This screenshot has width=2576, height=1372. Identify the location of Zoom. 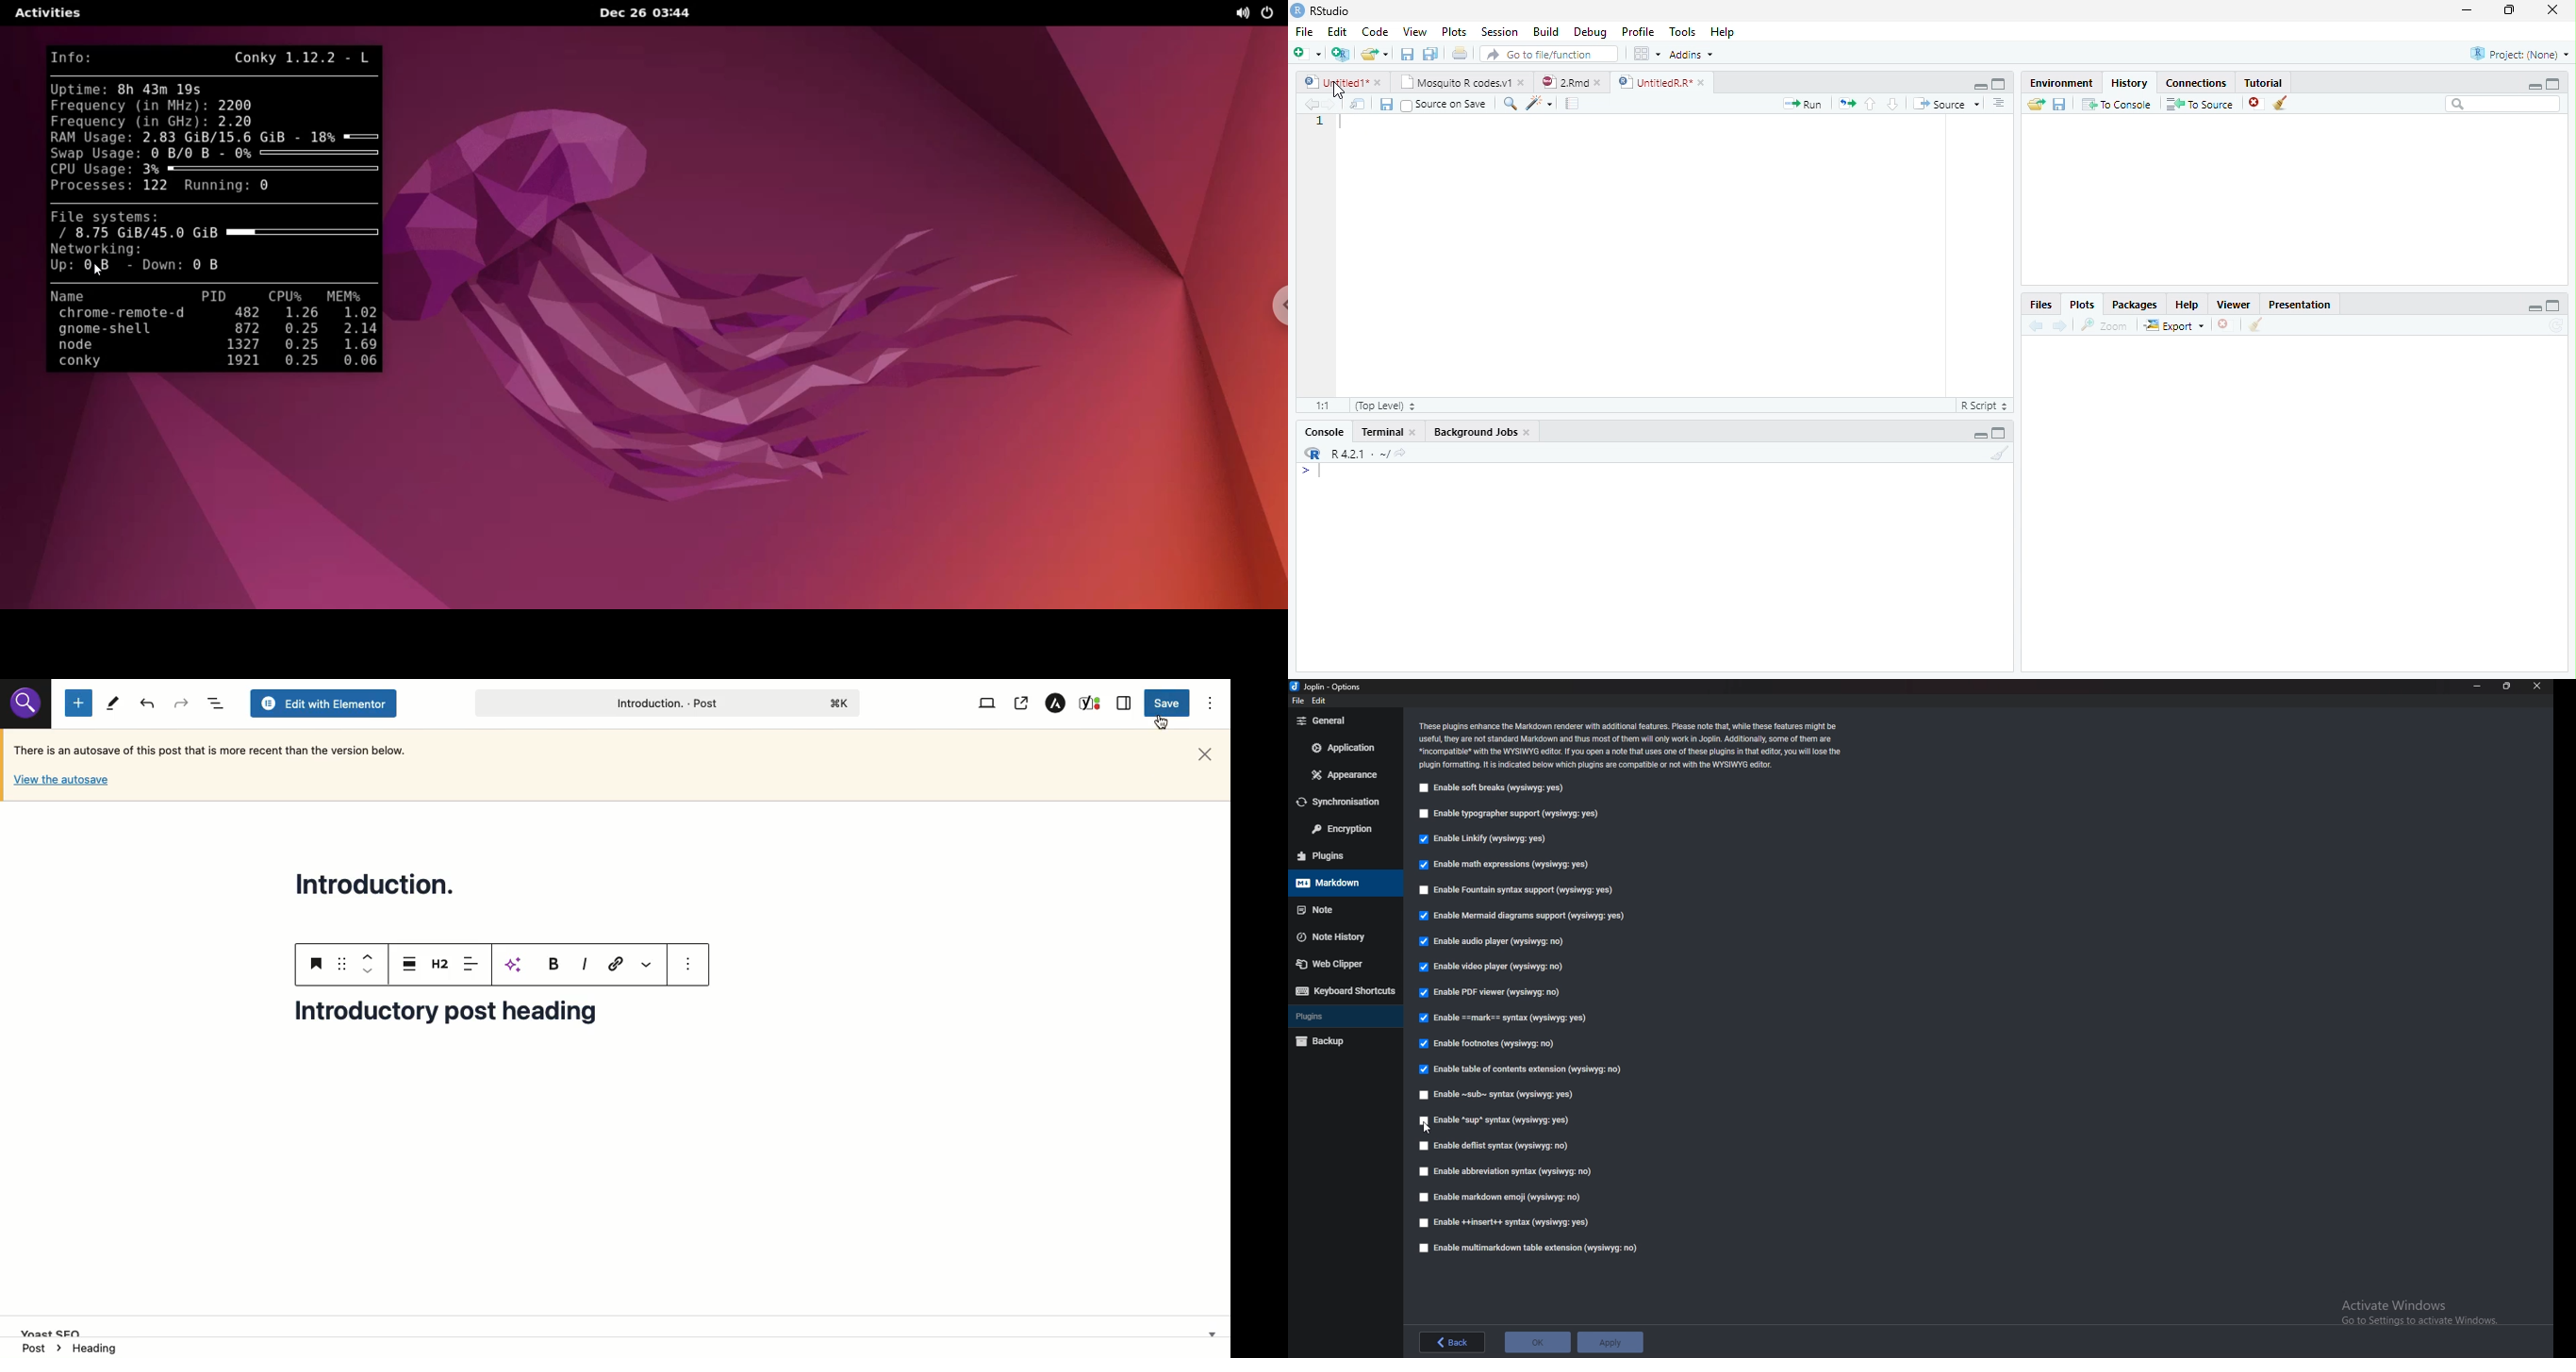
(1510, 106).